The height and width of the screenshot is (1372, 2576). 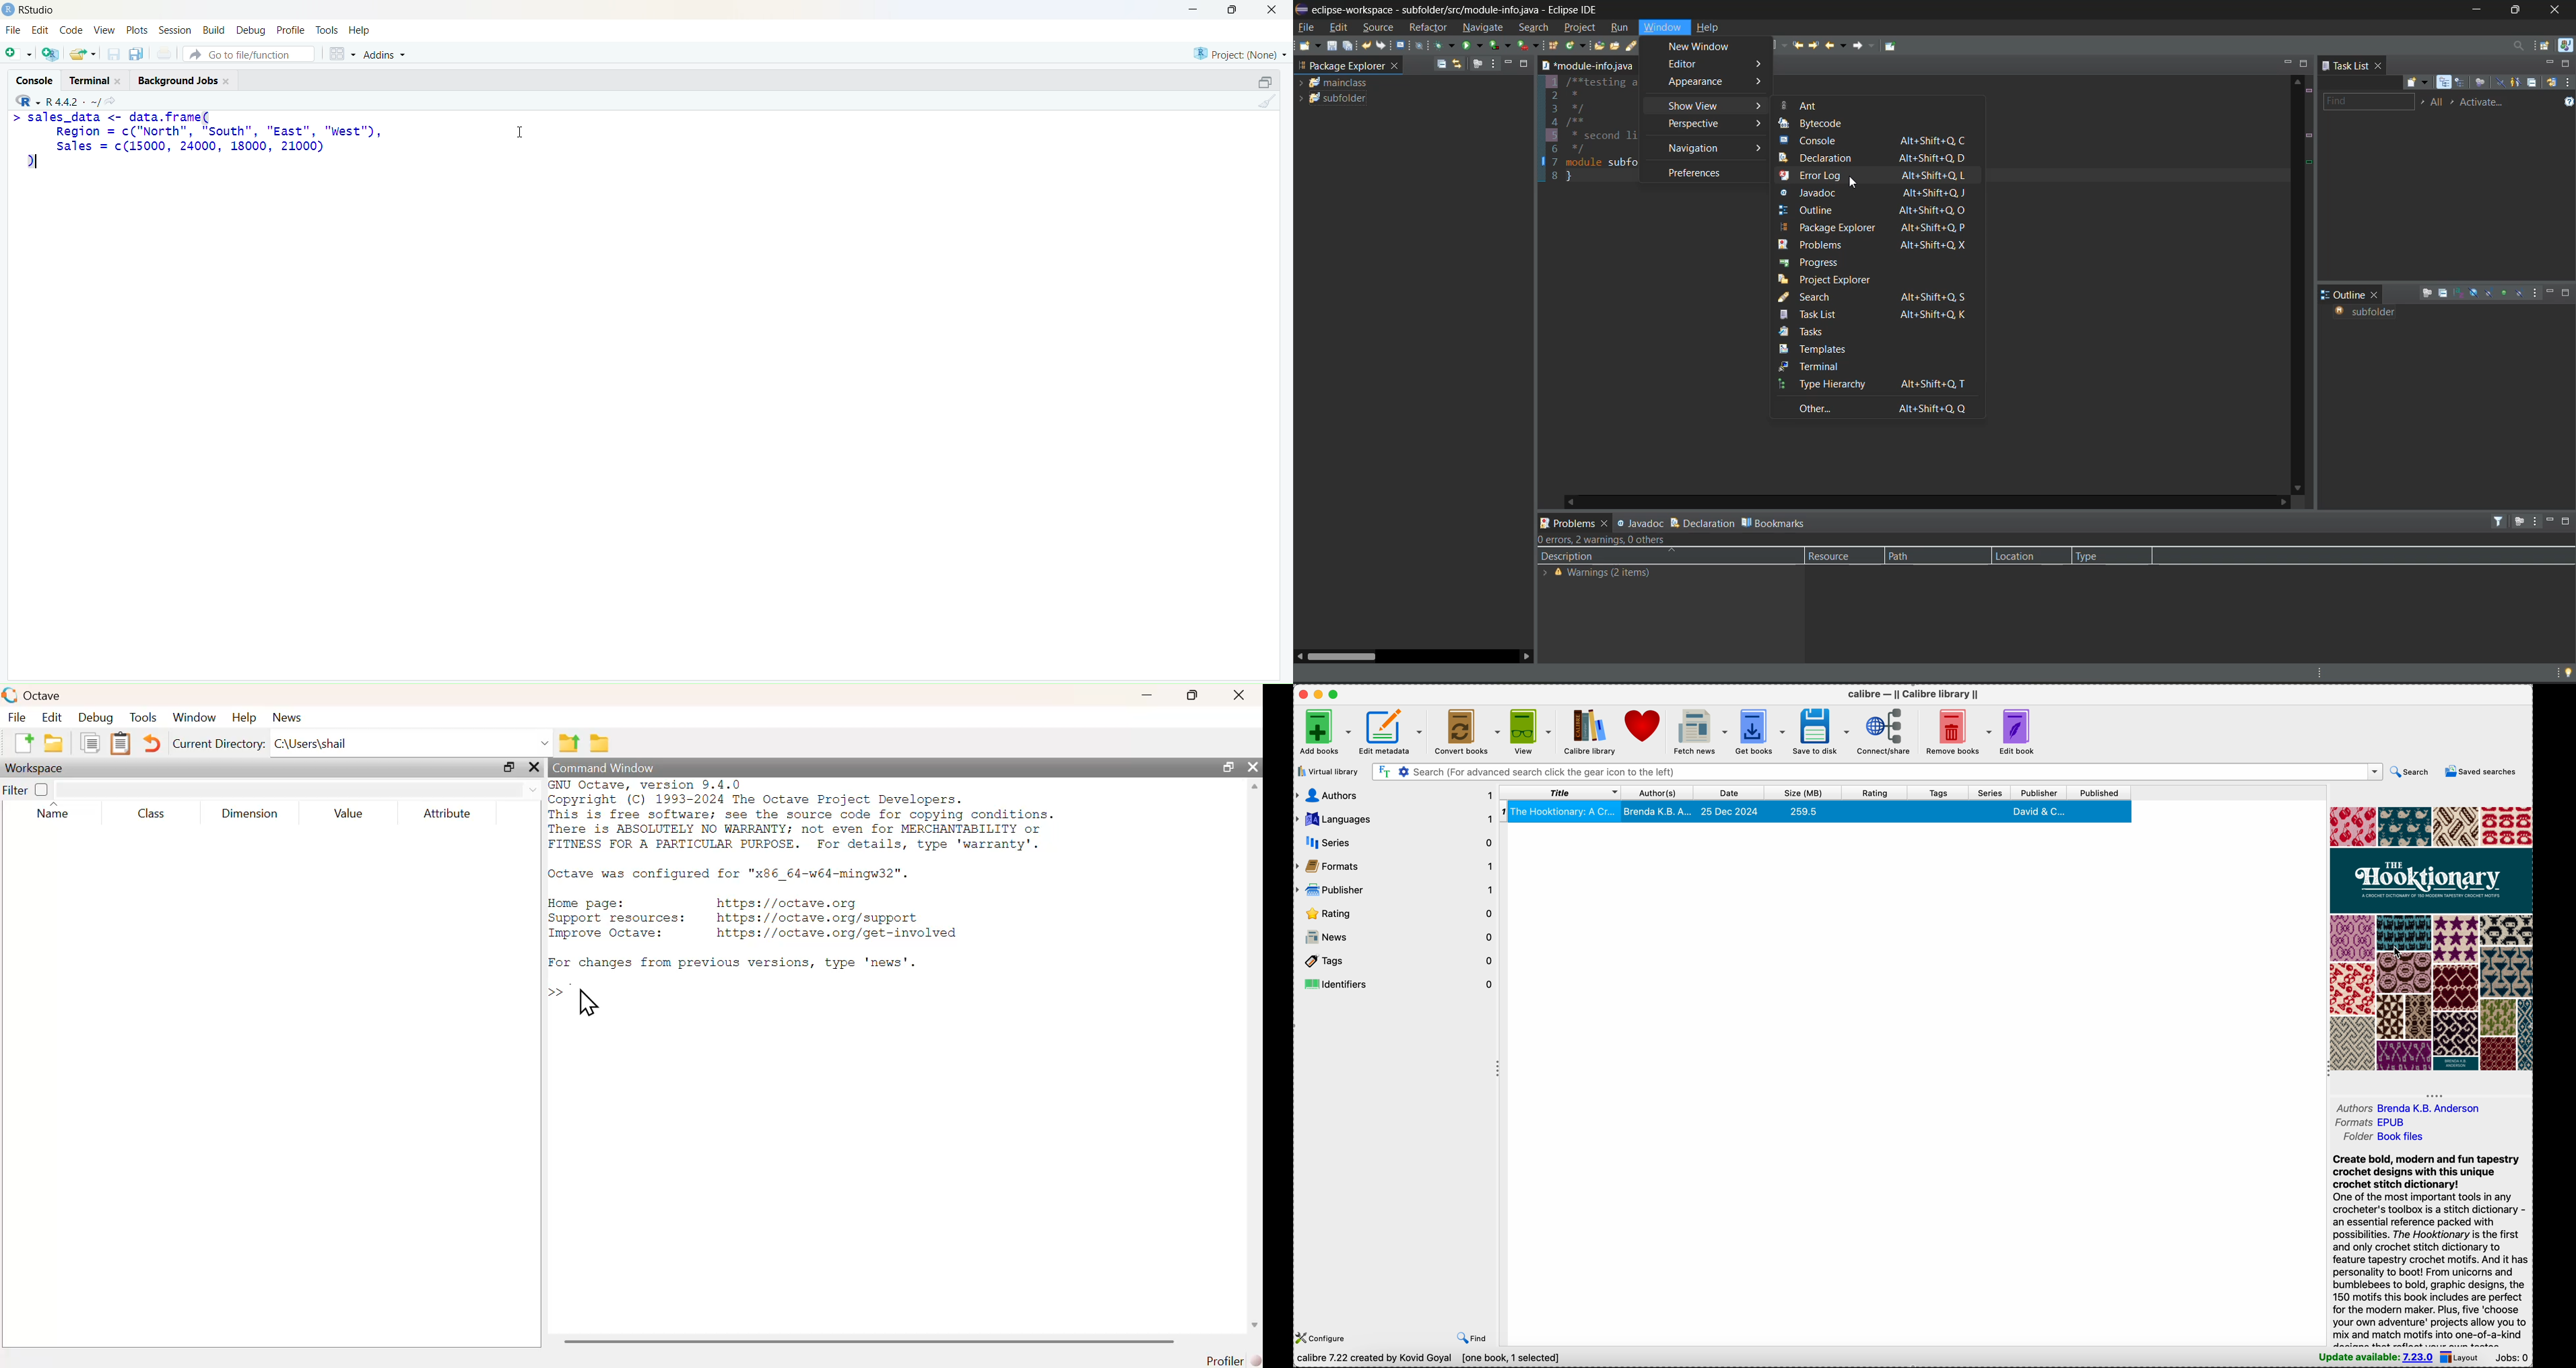 What do you see at coordinates (106, 31) in the screenshot?
I see `View` at bounding box center [106, 31].